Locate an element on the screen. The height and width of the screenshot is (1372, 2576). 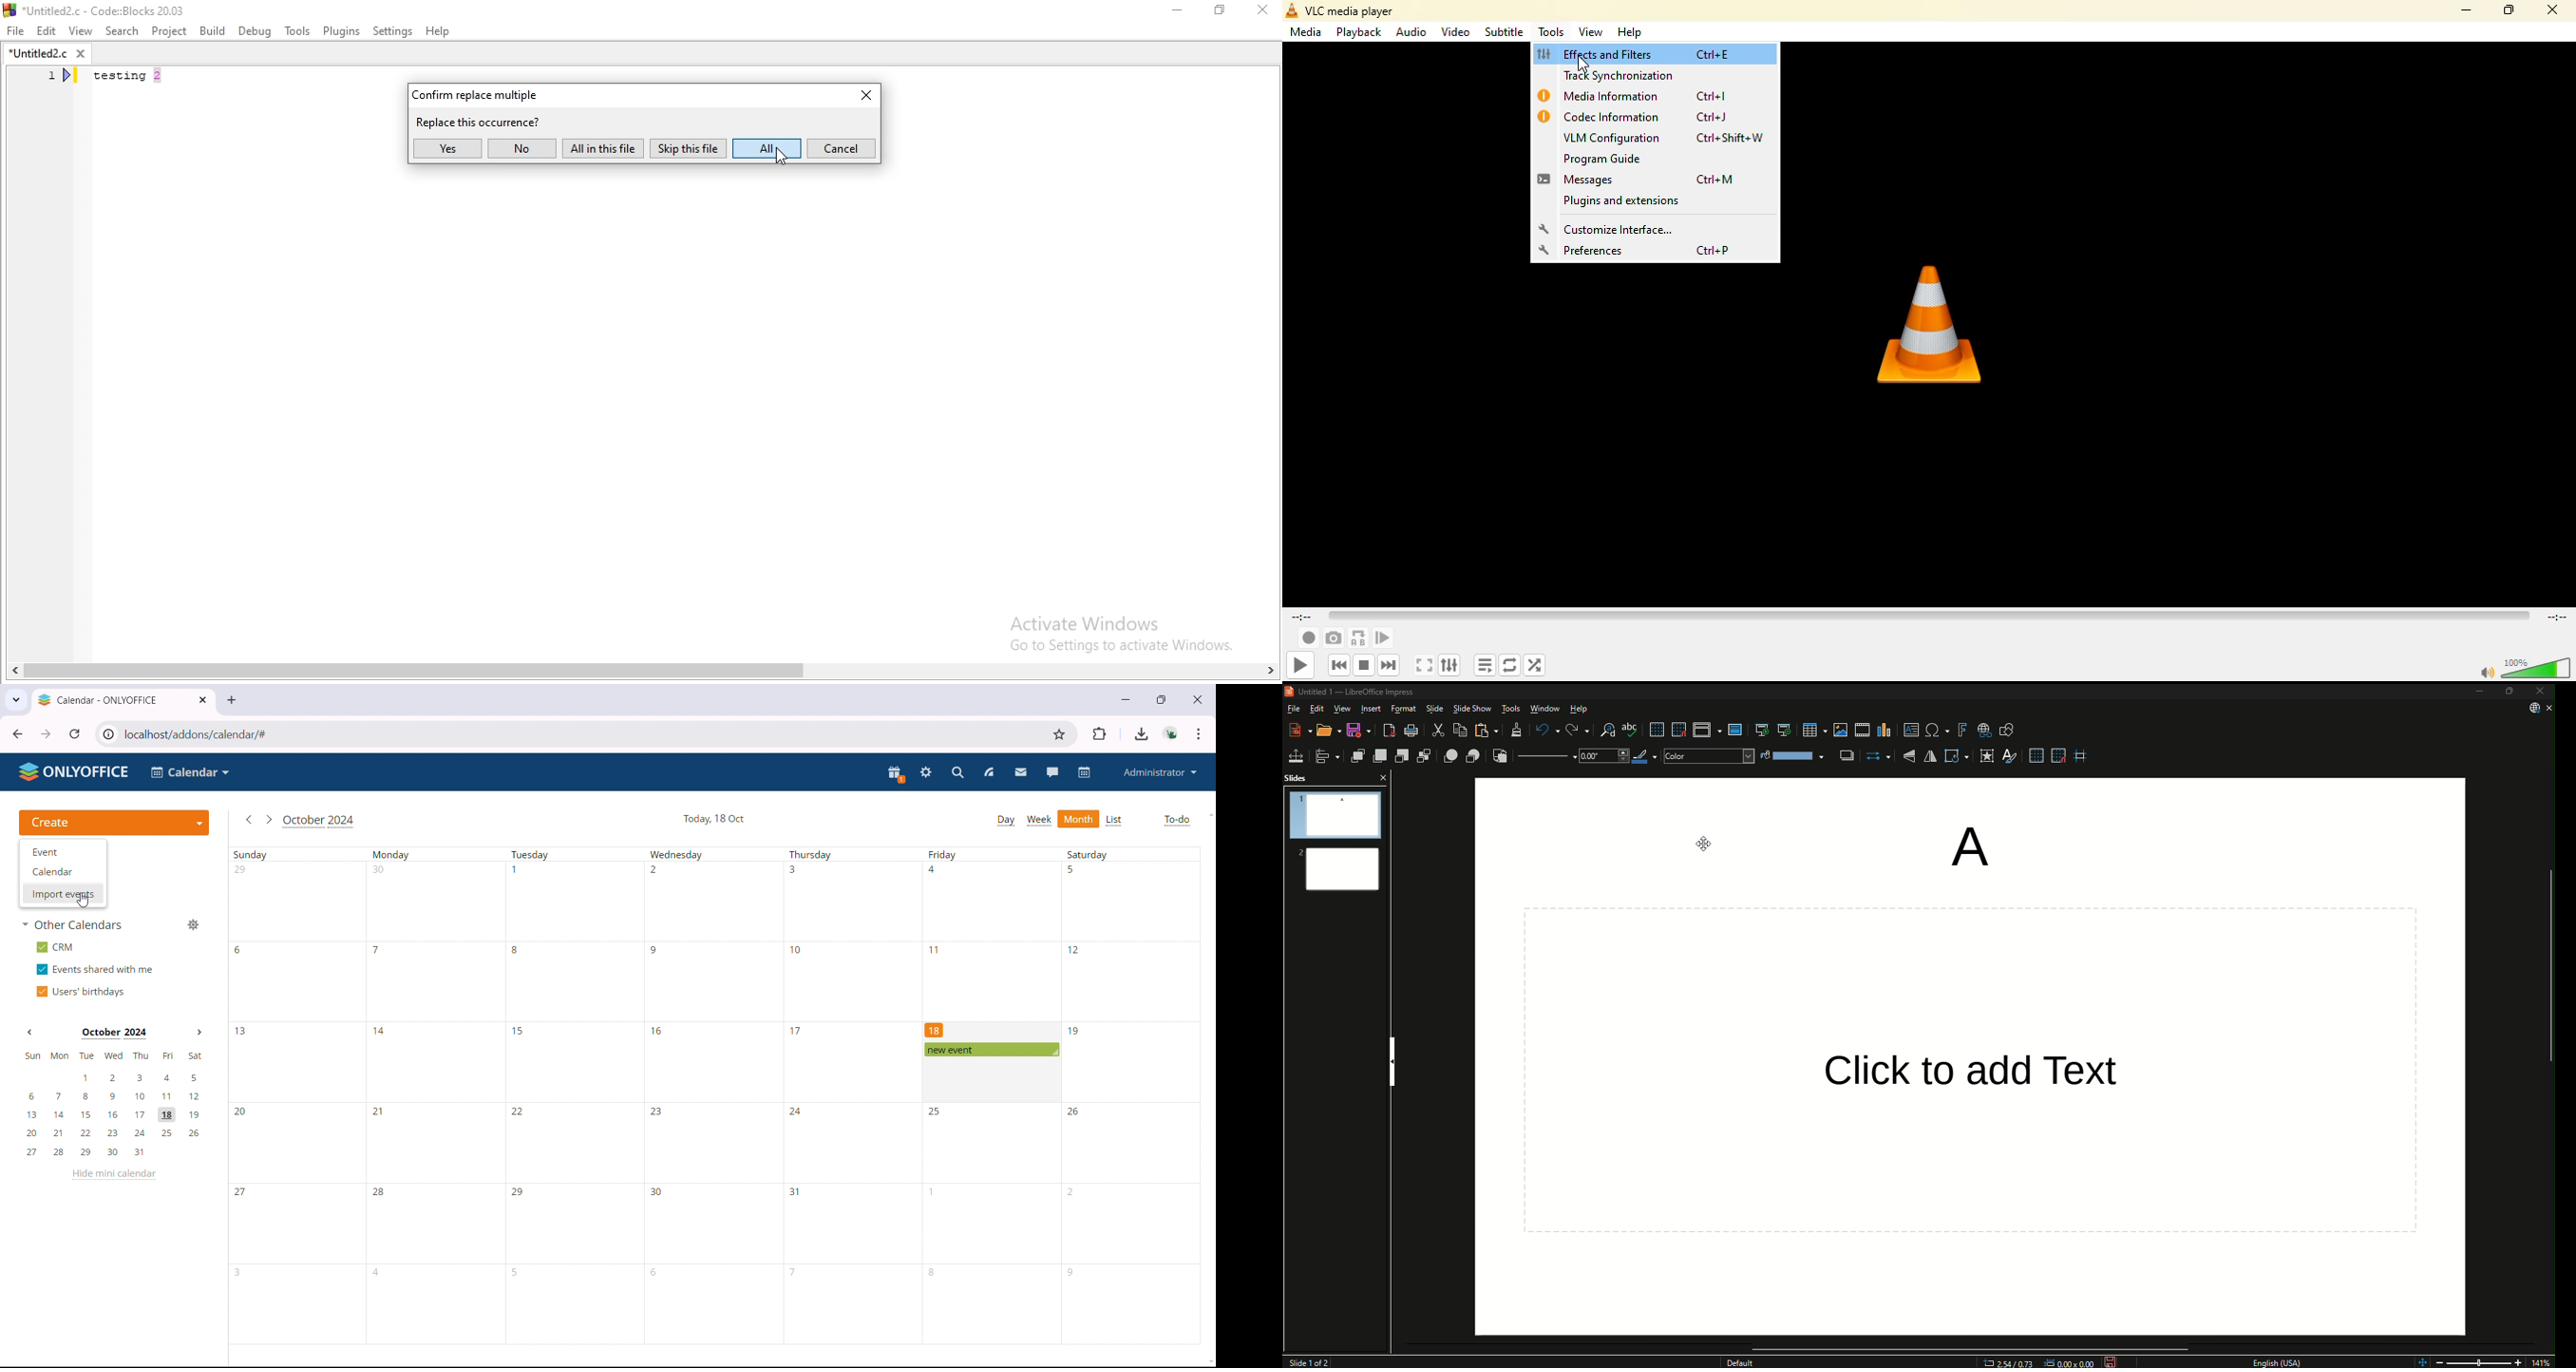
Line Style is located at coordinates (1545, 757).